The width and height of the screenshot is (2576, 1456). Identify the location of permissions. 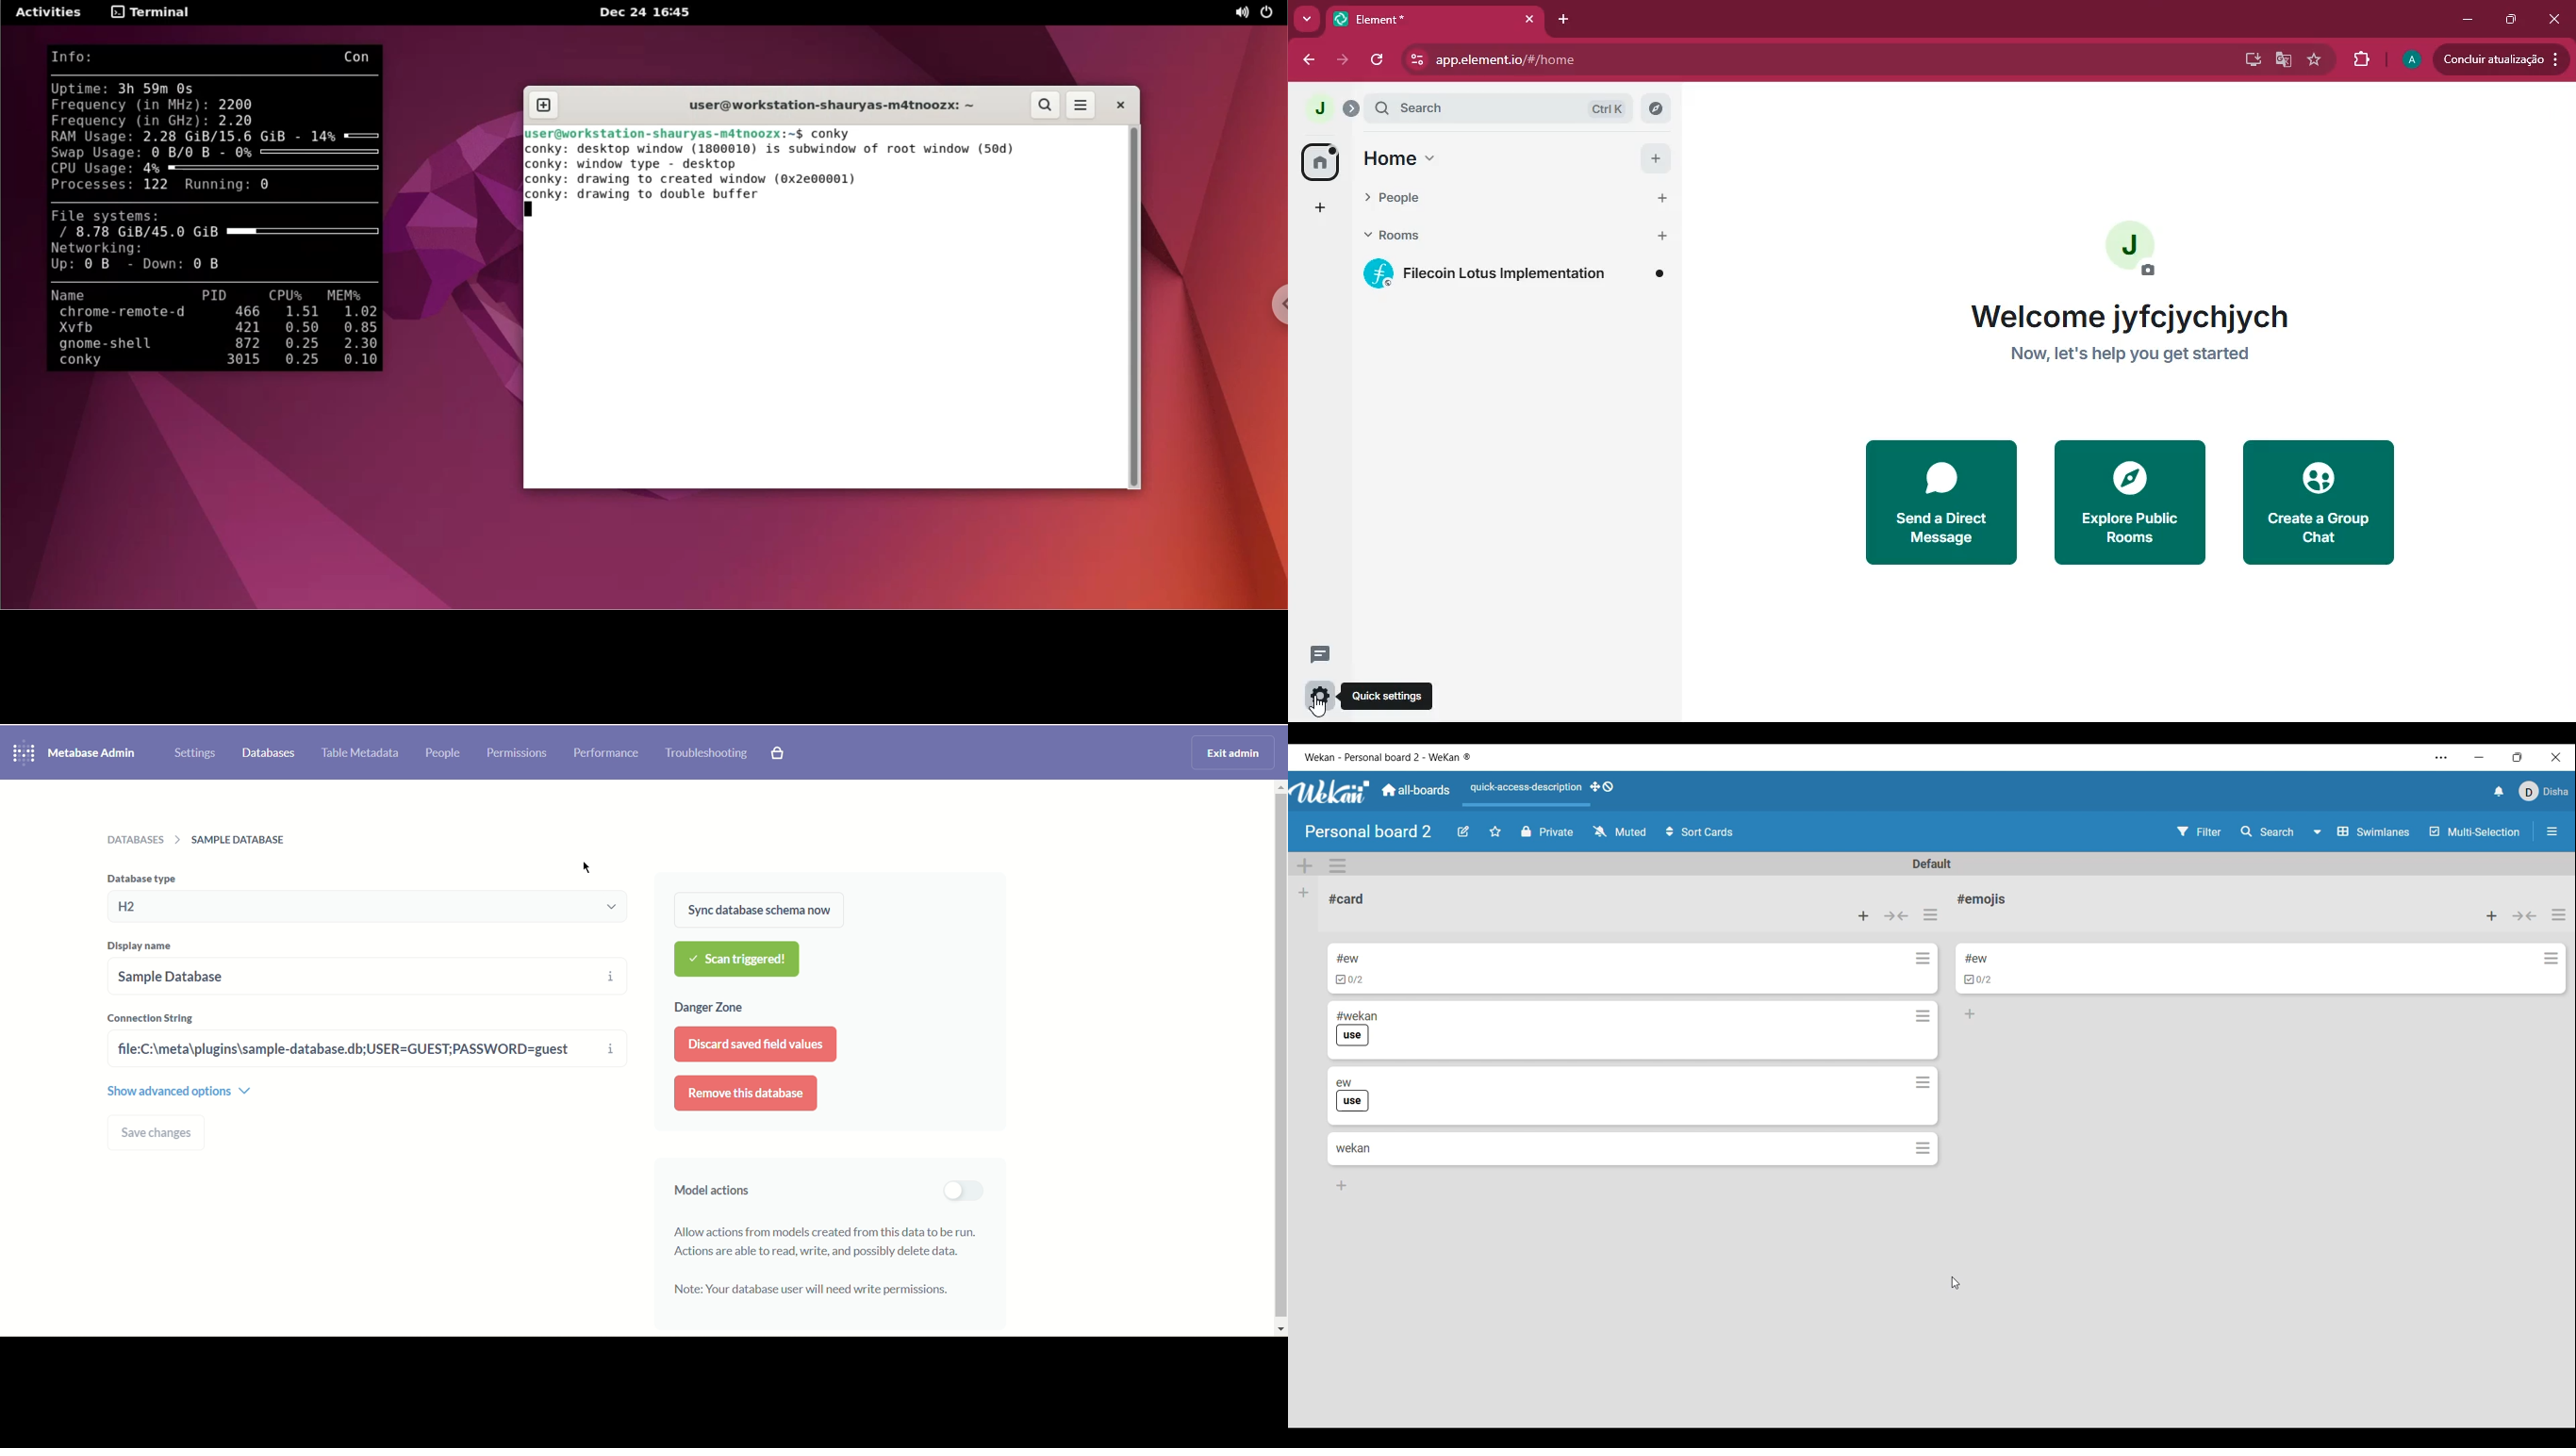
(517, 751).